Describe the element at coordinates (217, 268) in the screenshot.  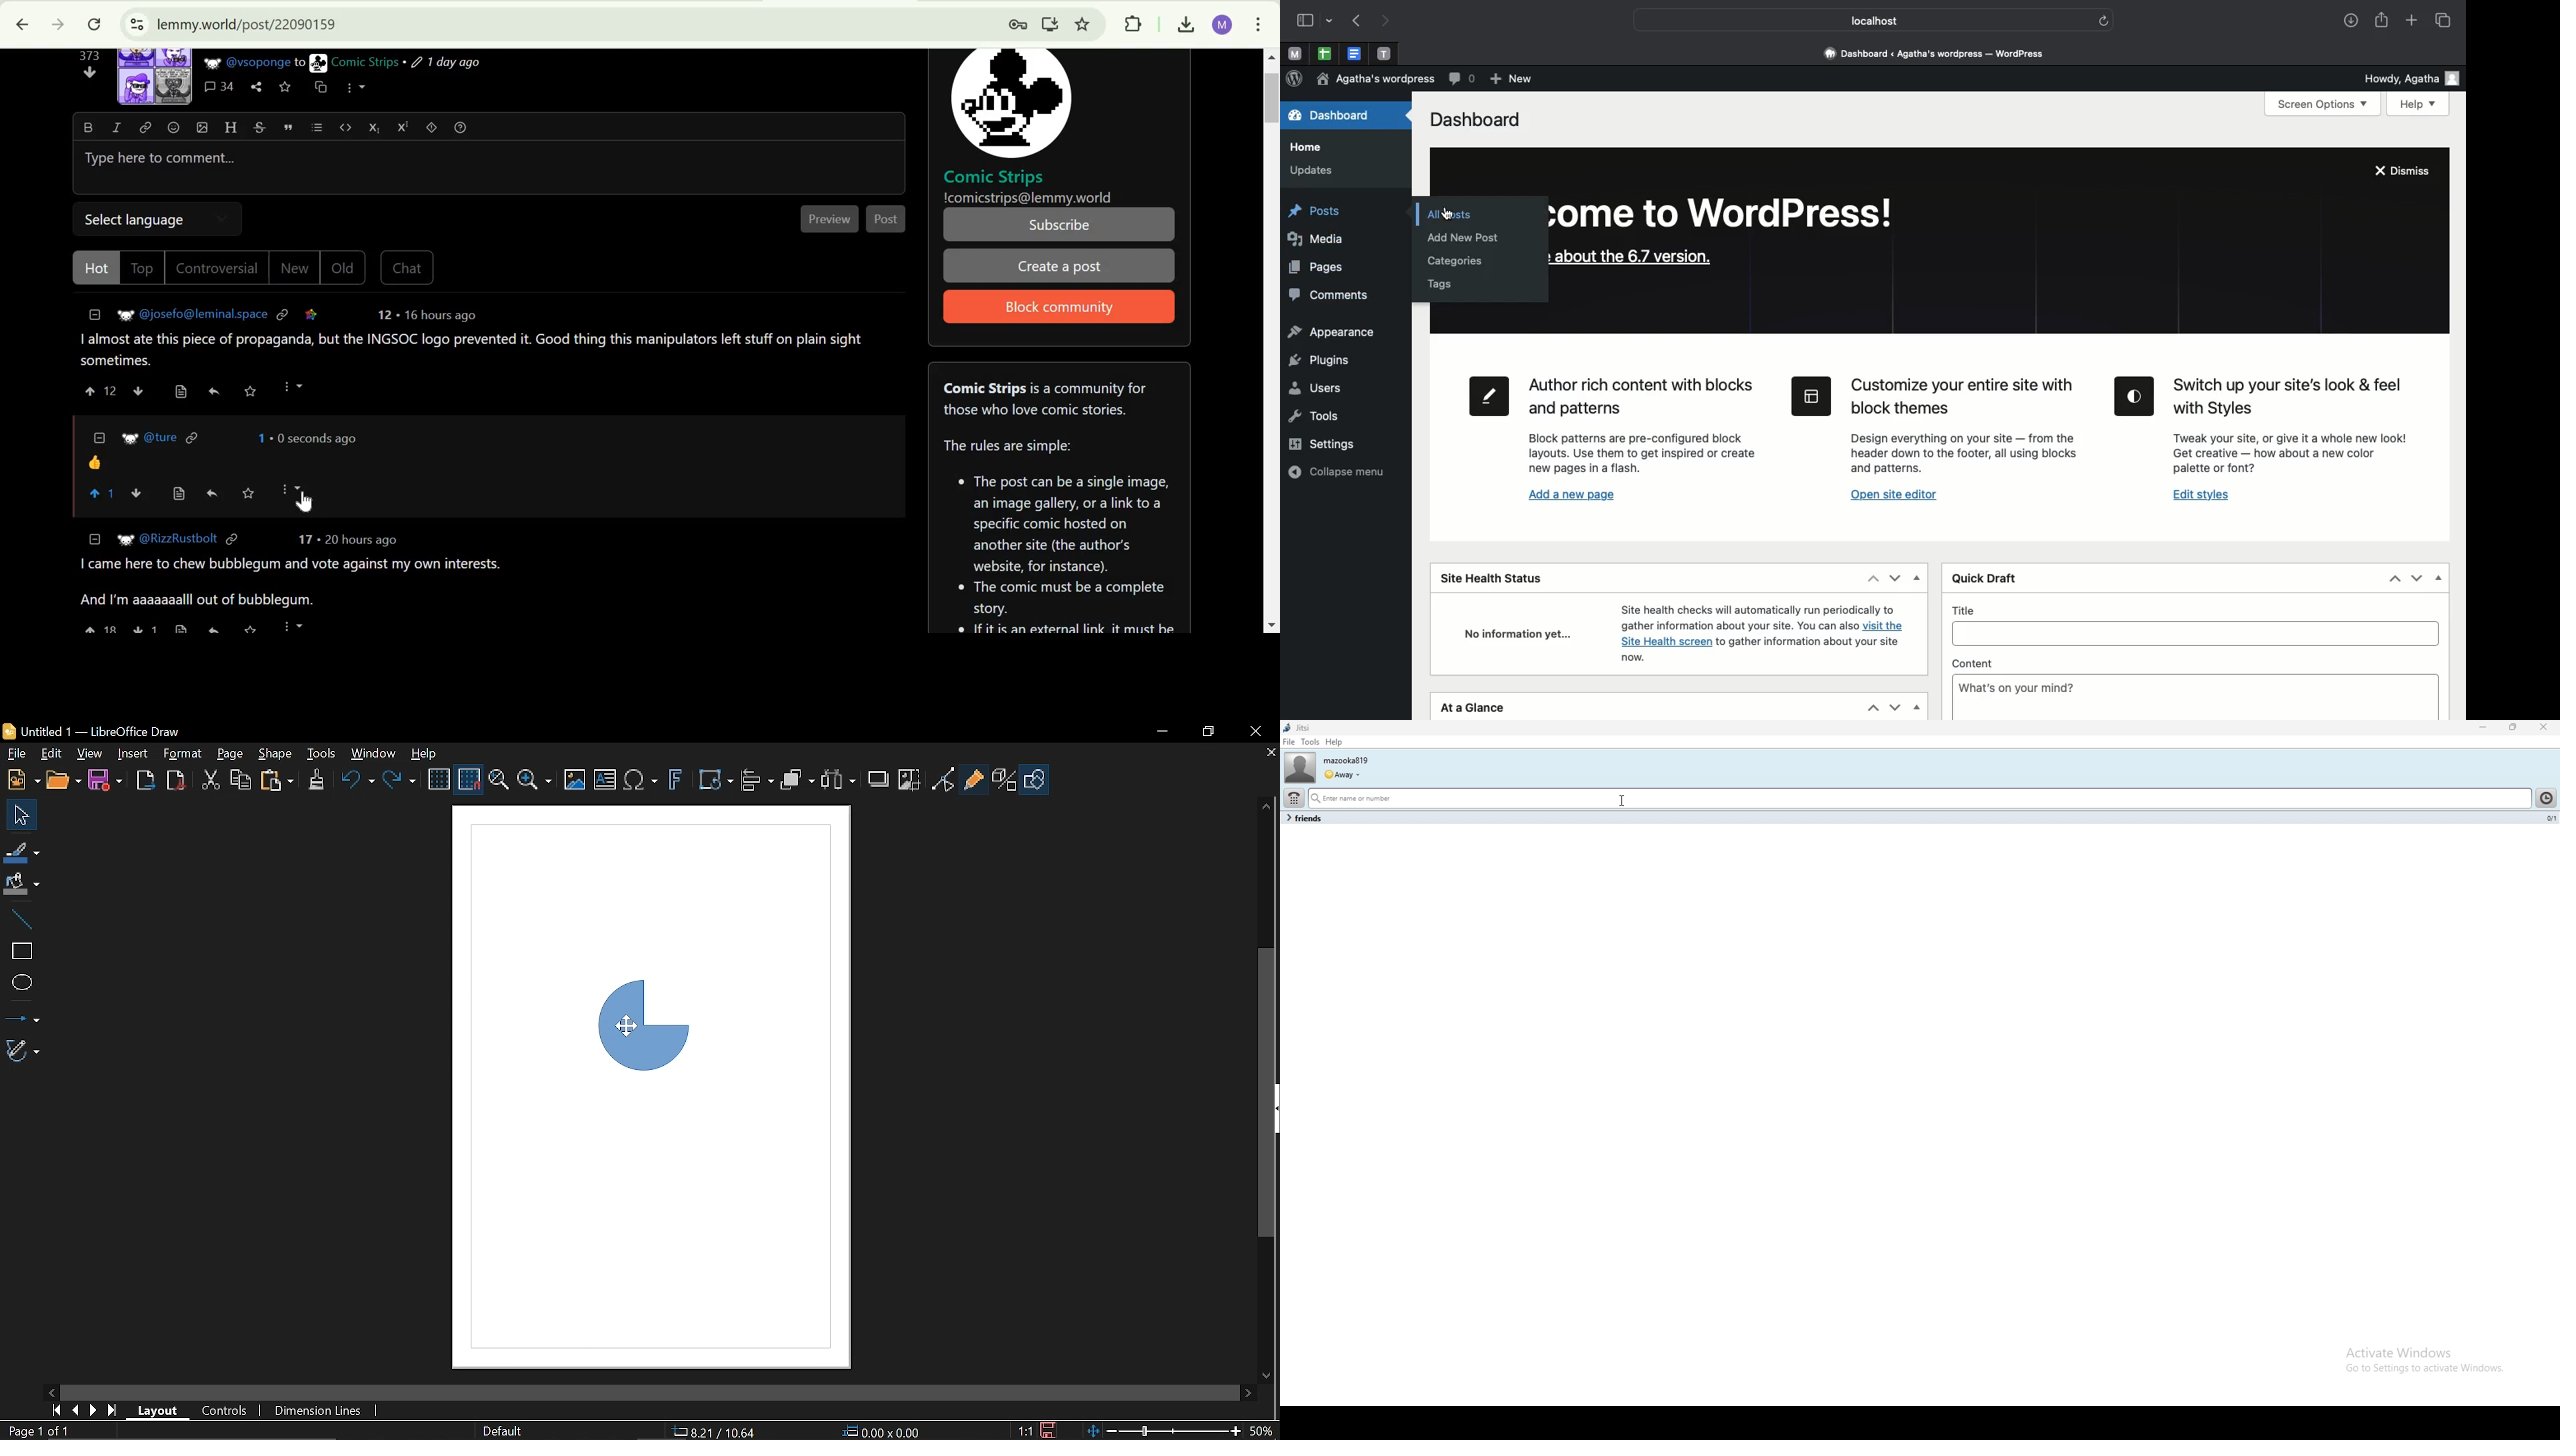
I see `Controversial` at that location.